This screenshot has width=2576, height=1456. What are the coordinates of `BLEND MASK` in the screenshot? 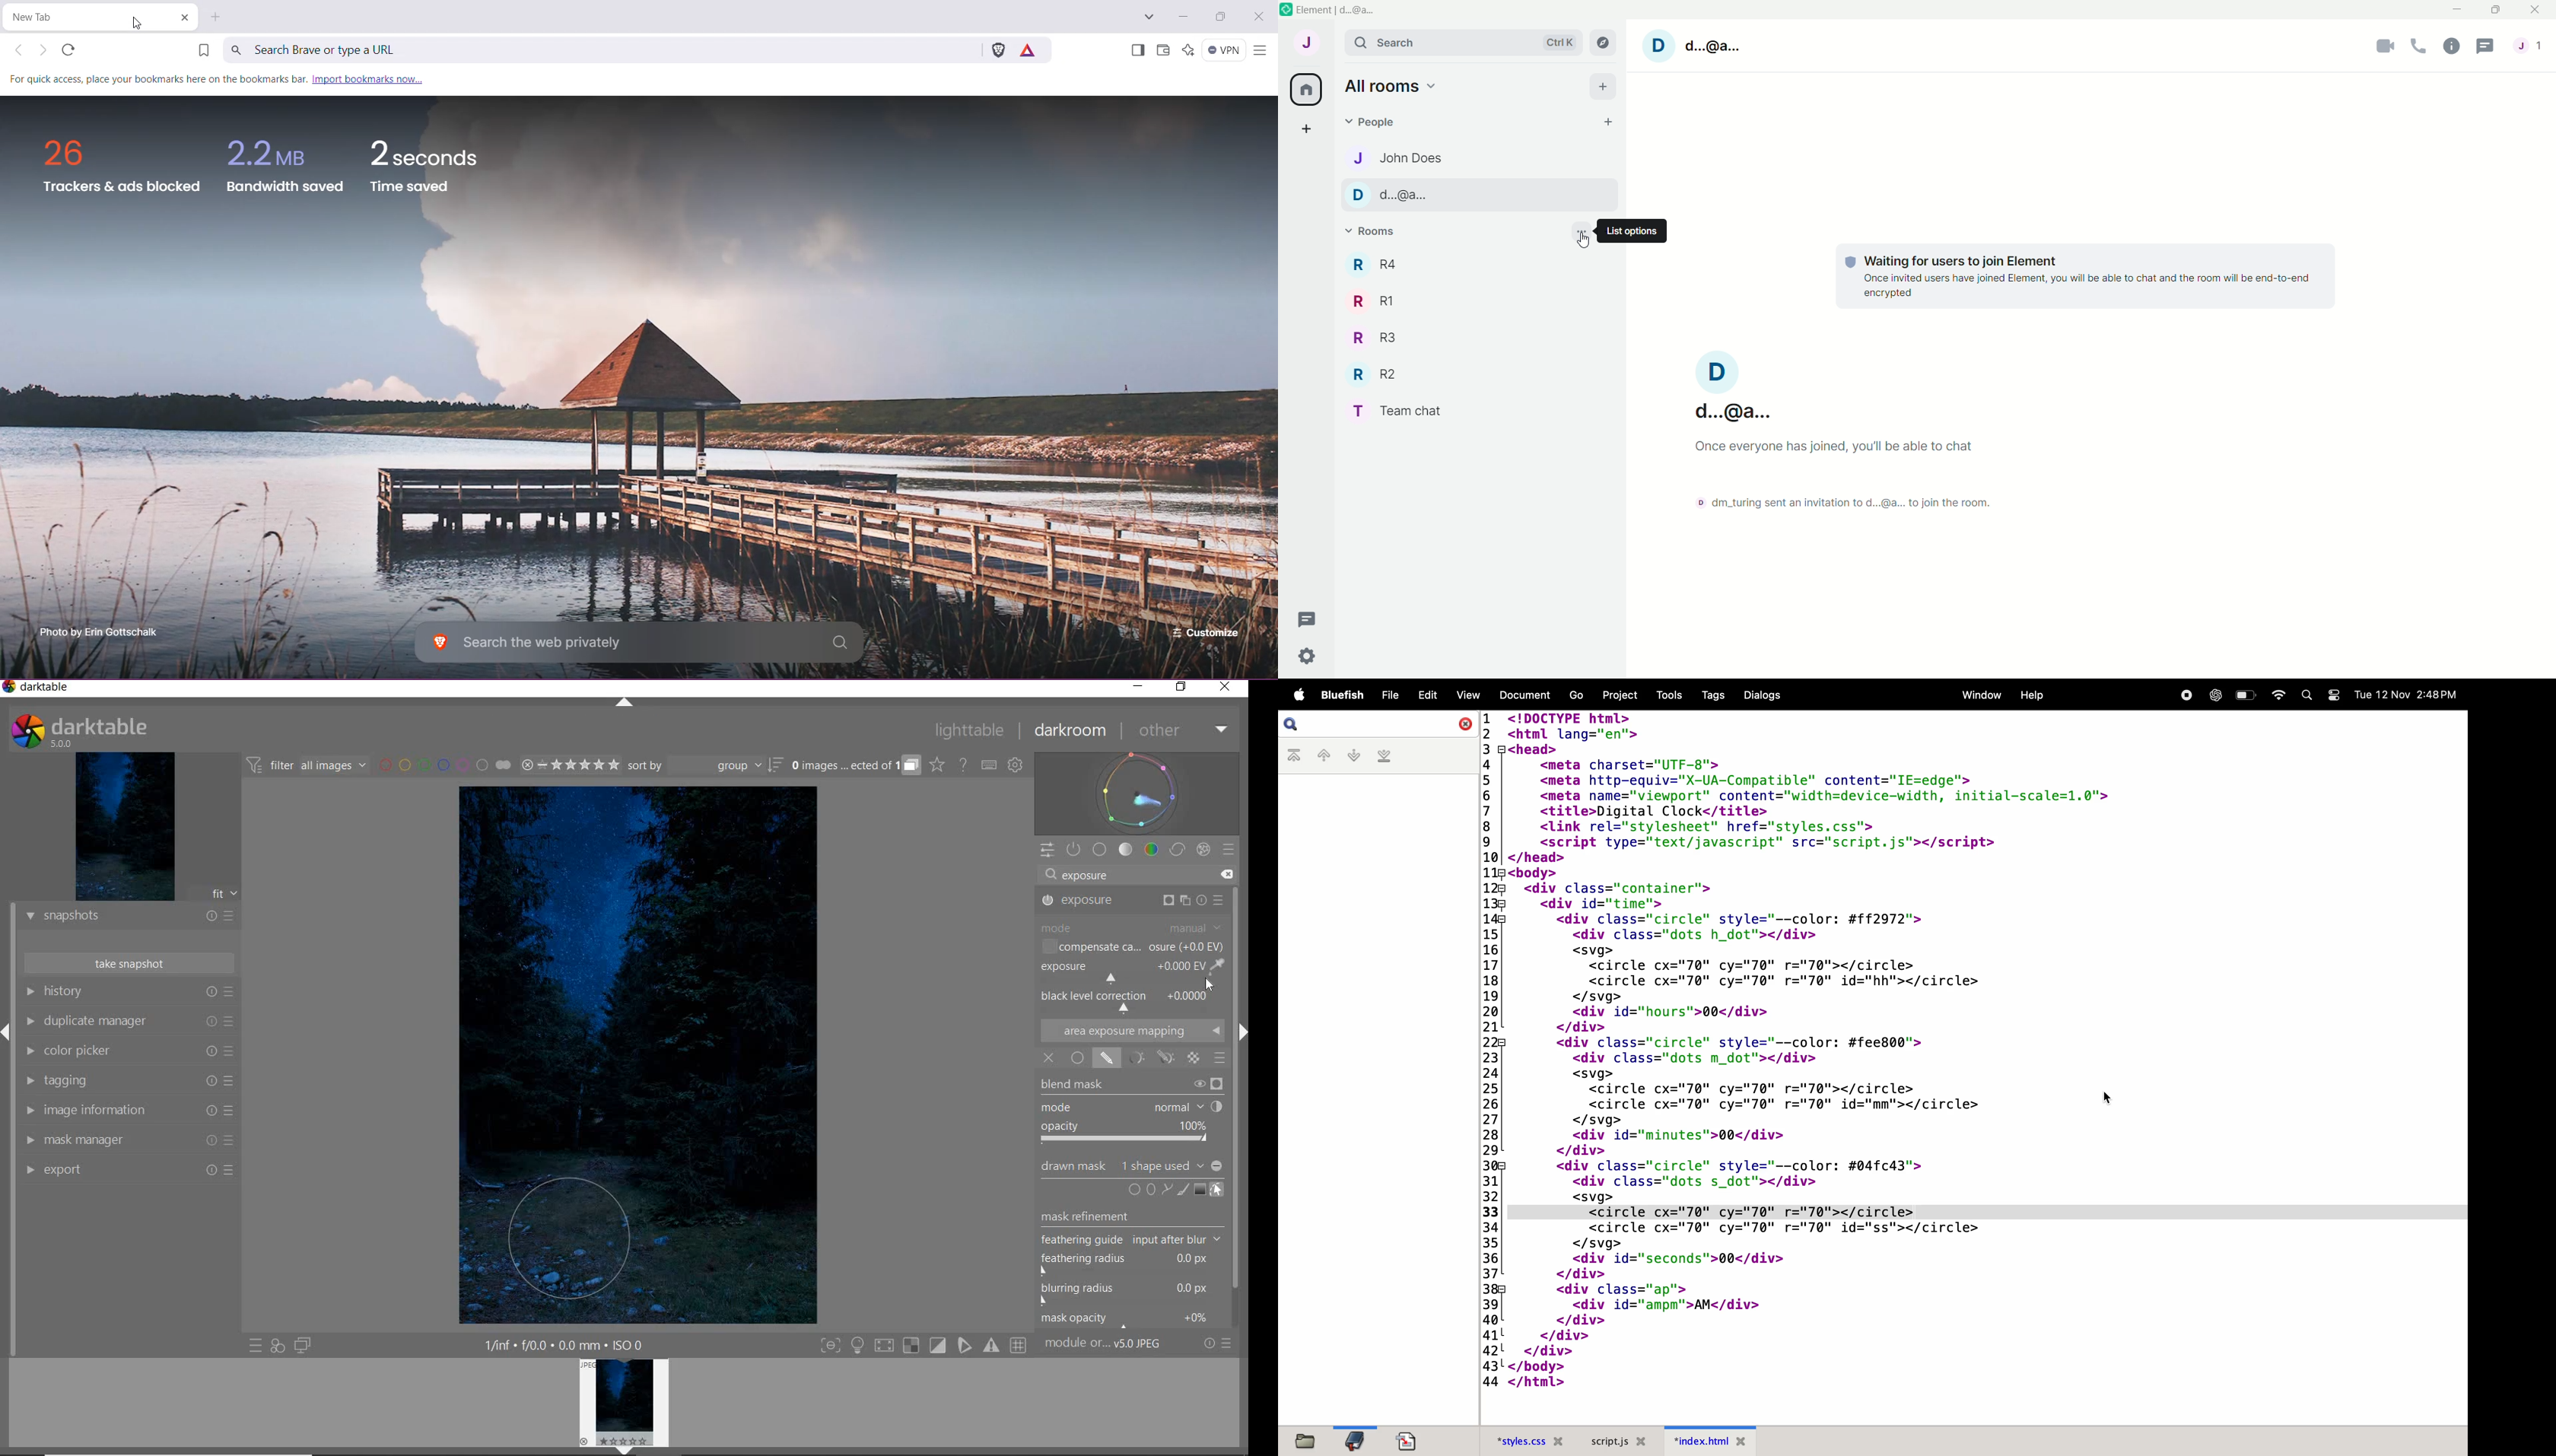 It's located at (1133, 1110).